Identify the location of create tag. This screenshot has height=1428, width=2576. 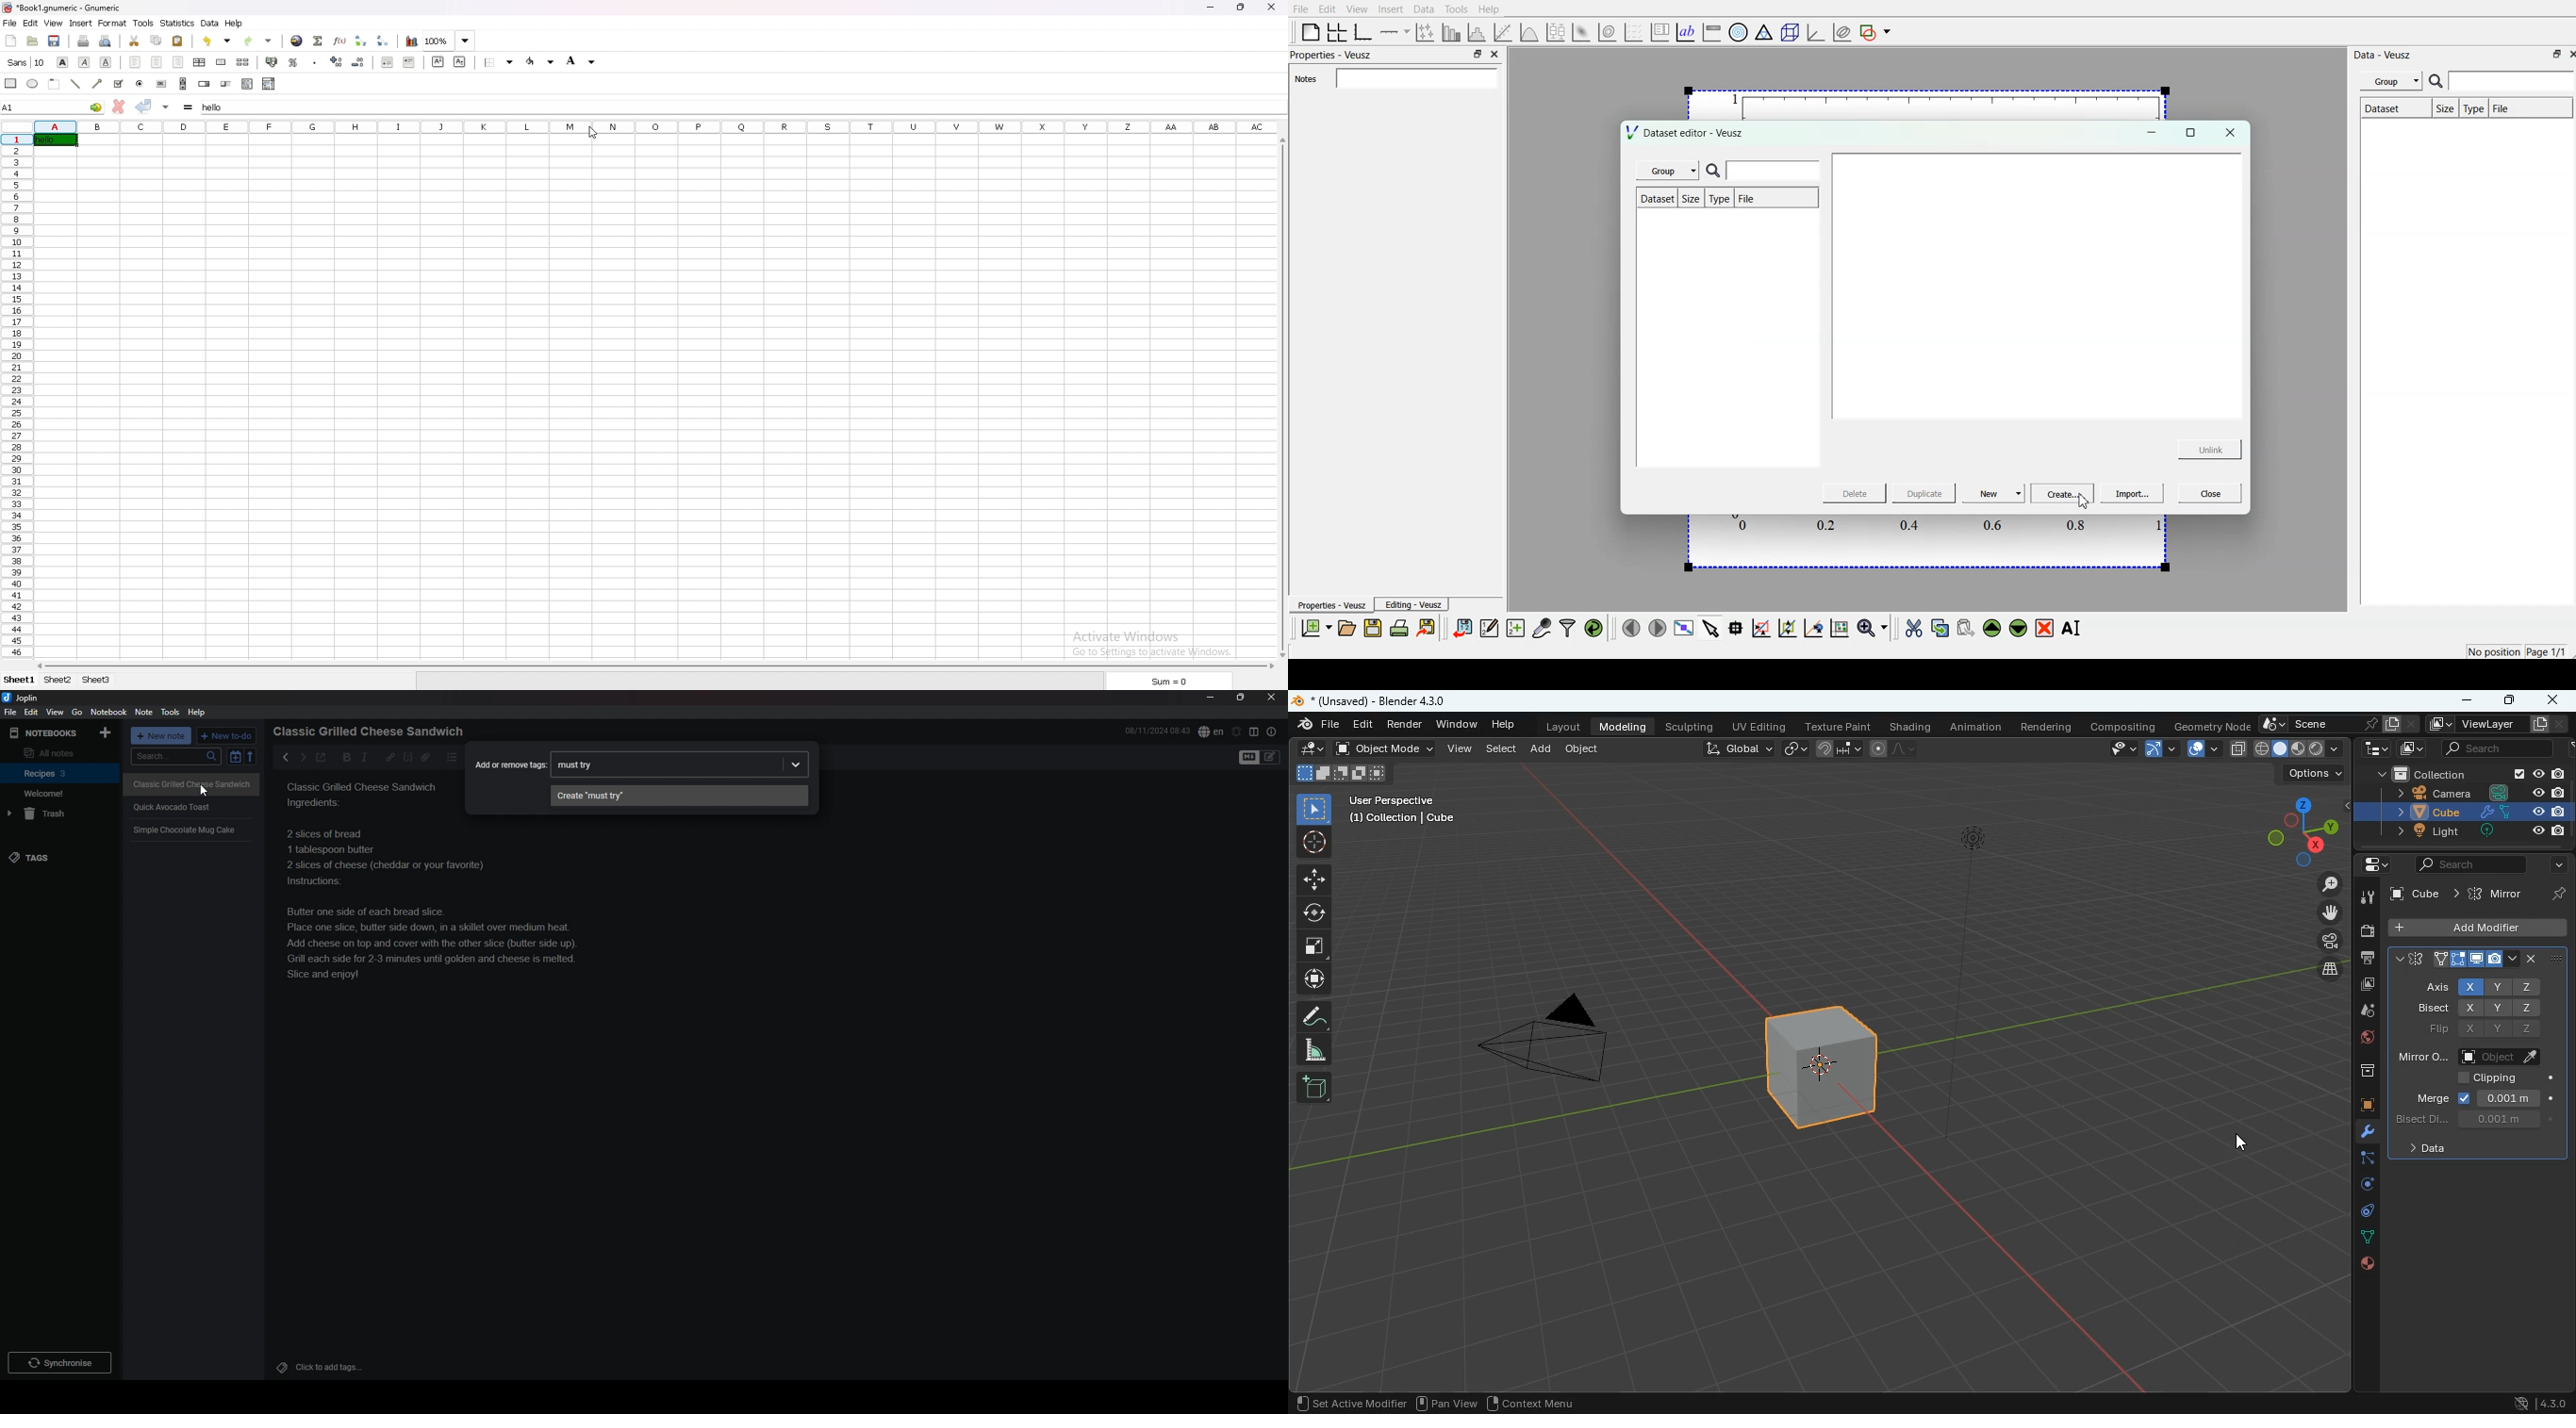
(679, 795).